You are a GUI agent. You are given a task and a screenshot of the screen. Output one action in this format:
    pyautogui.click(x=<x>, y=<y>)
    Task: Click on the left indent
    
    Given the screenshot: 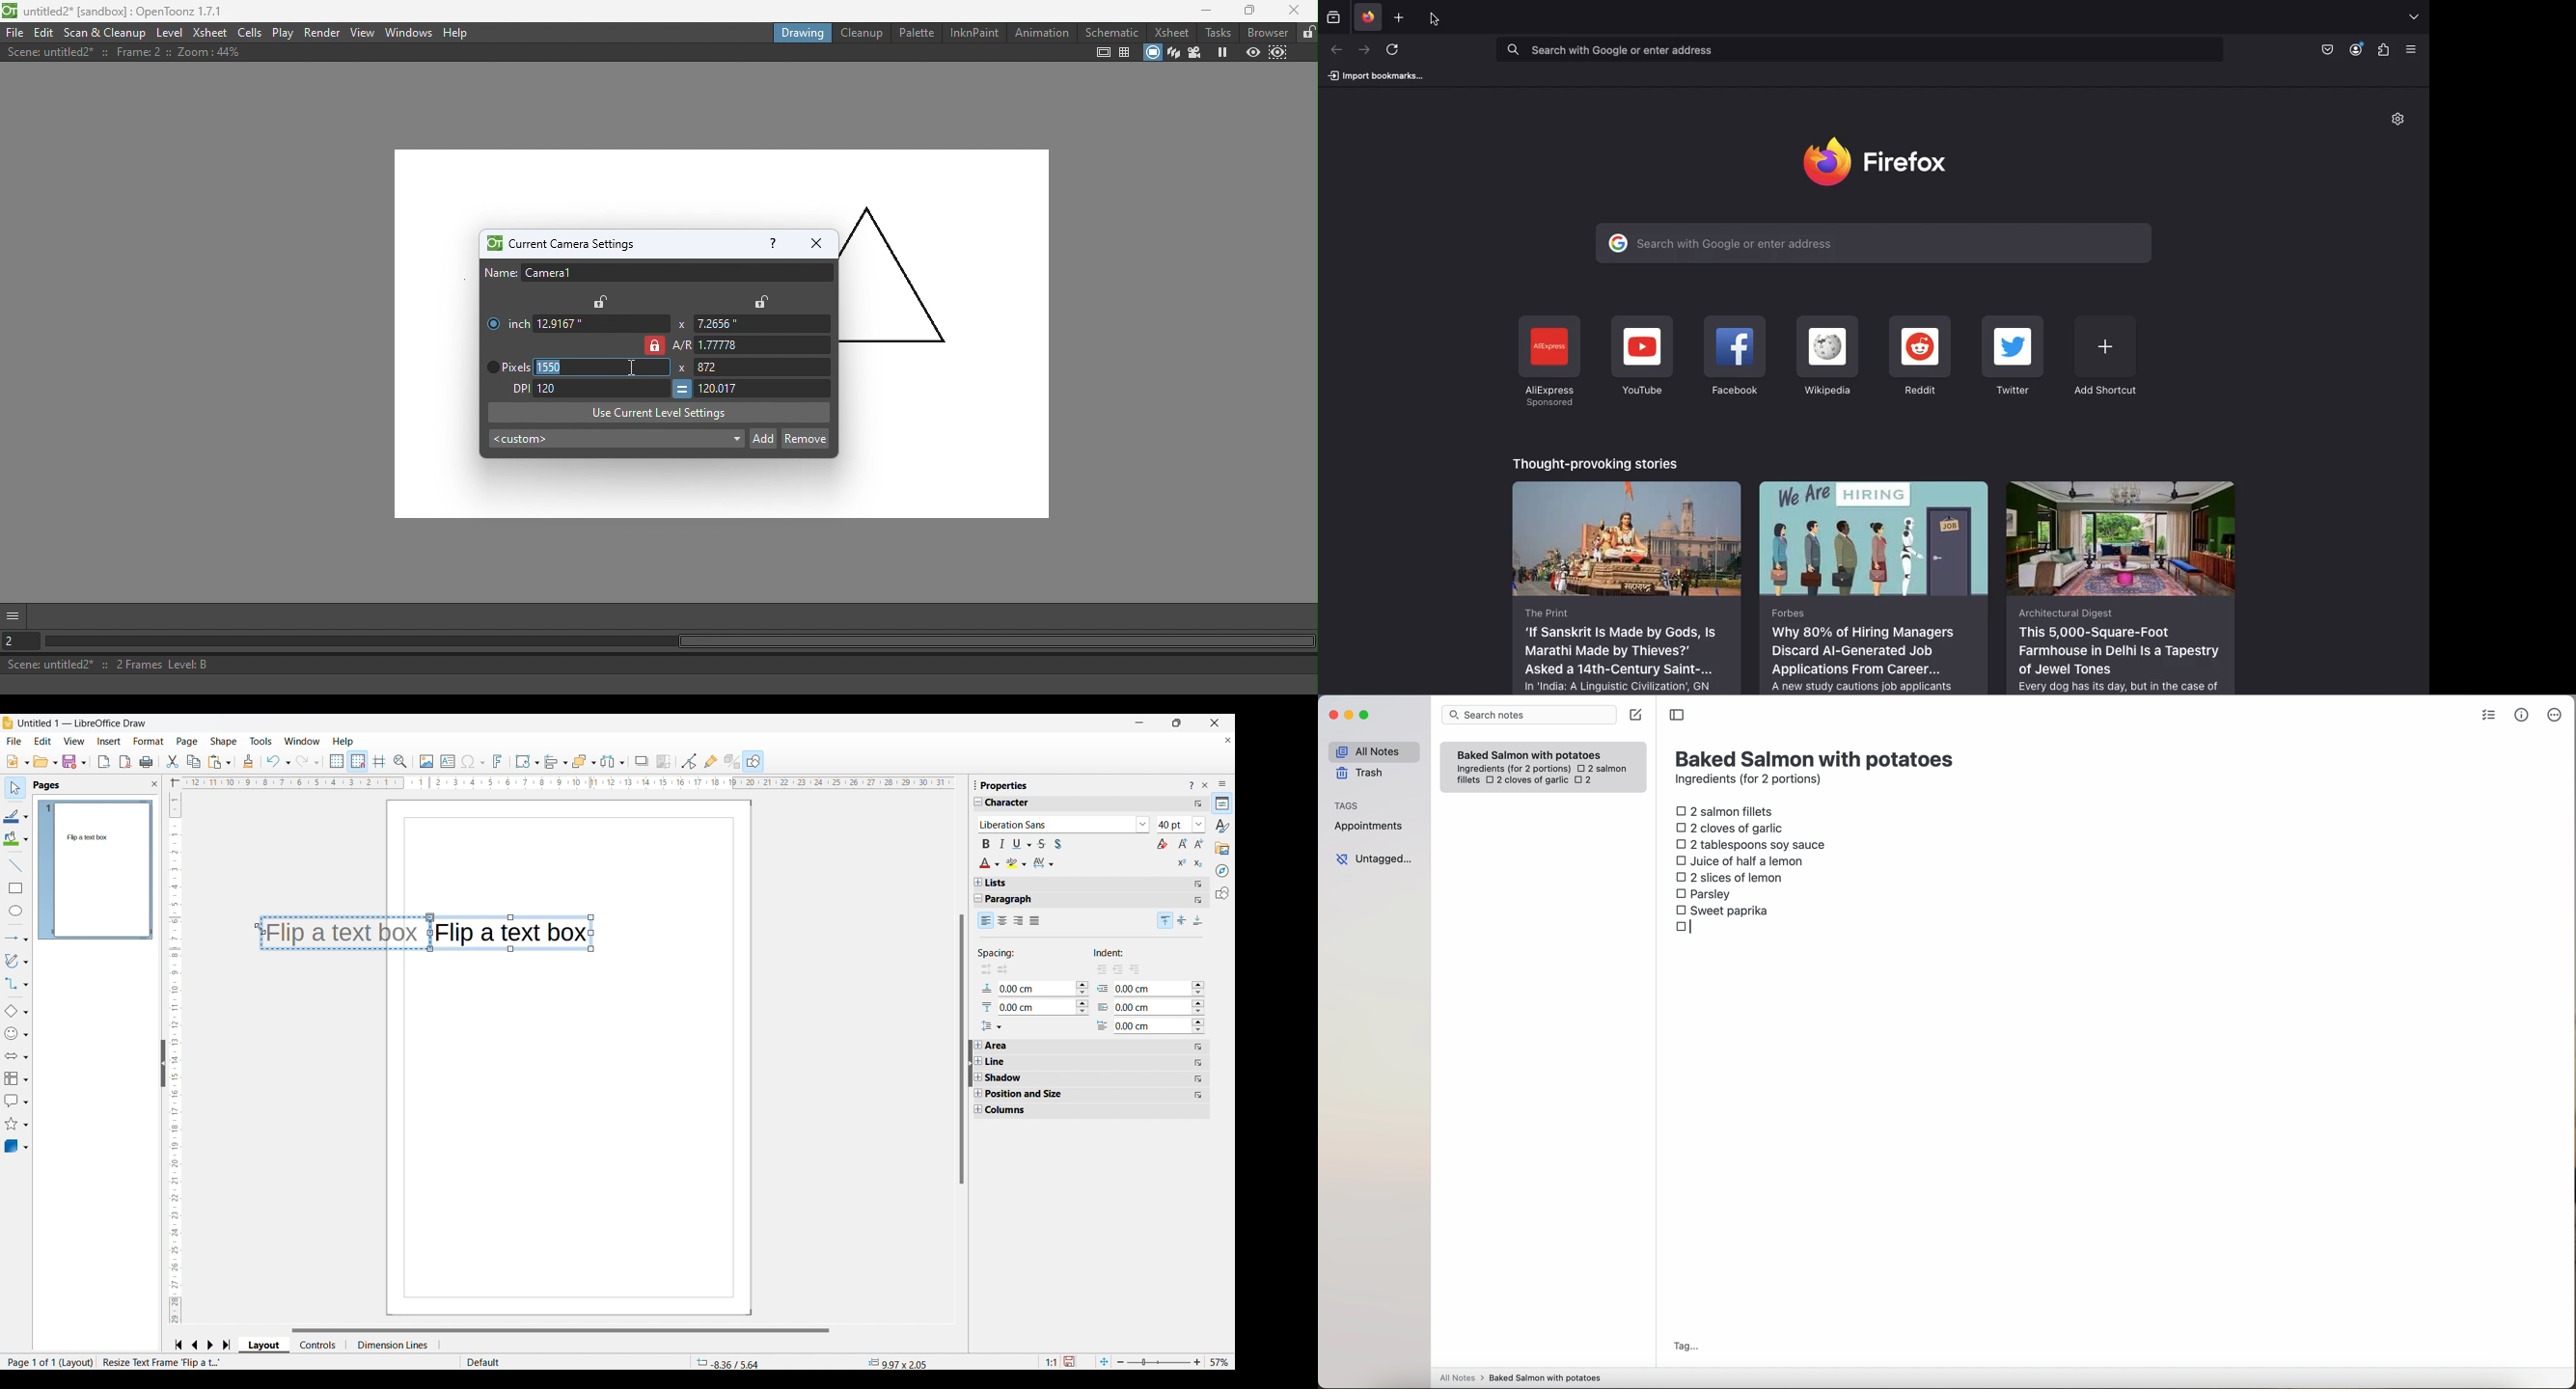 What is the action you would take?
    pyautogui.click(x=1119, y=968)
    